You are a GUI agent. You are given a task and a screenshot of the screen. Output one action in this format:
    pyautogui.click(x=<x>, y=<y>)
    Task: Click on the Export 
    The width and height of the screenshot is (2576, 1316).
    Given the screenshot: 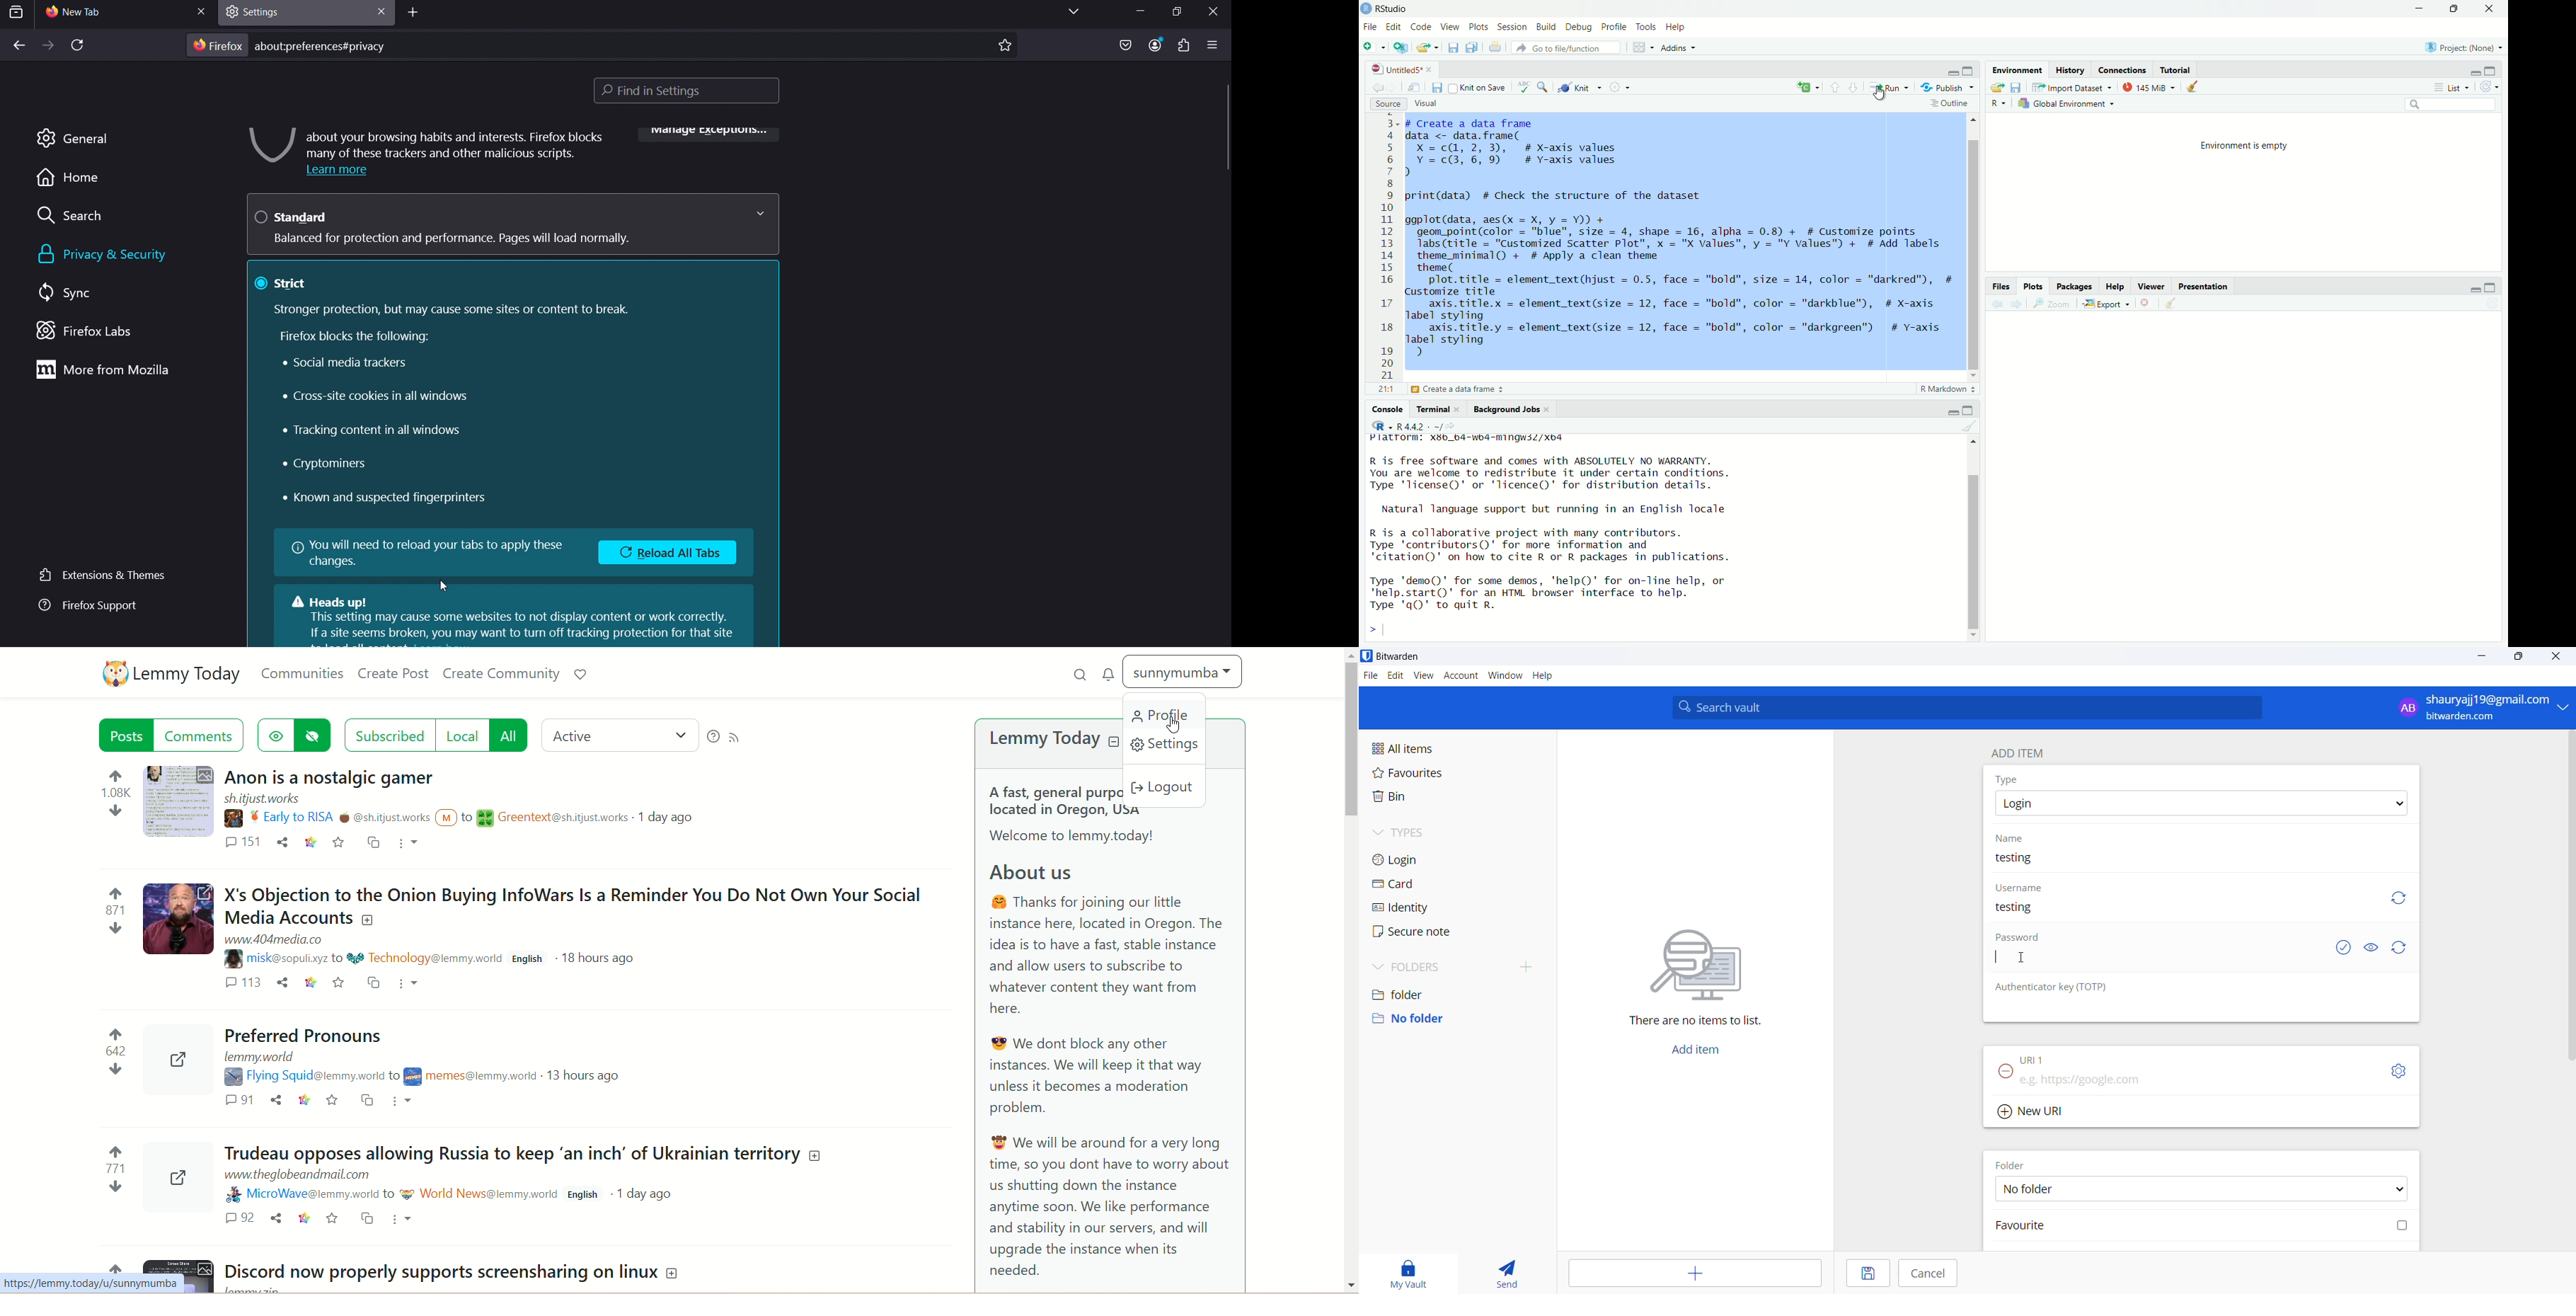 What is the action you would take?
    pyautogui.click(x=2103, y=304)
    